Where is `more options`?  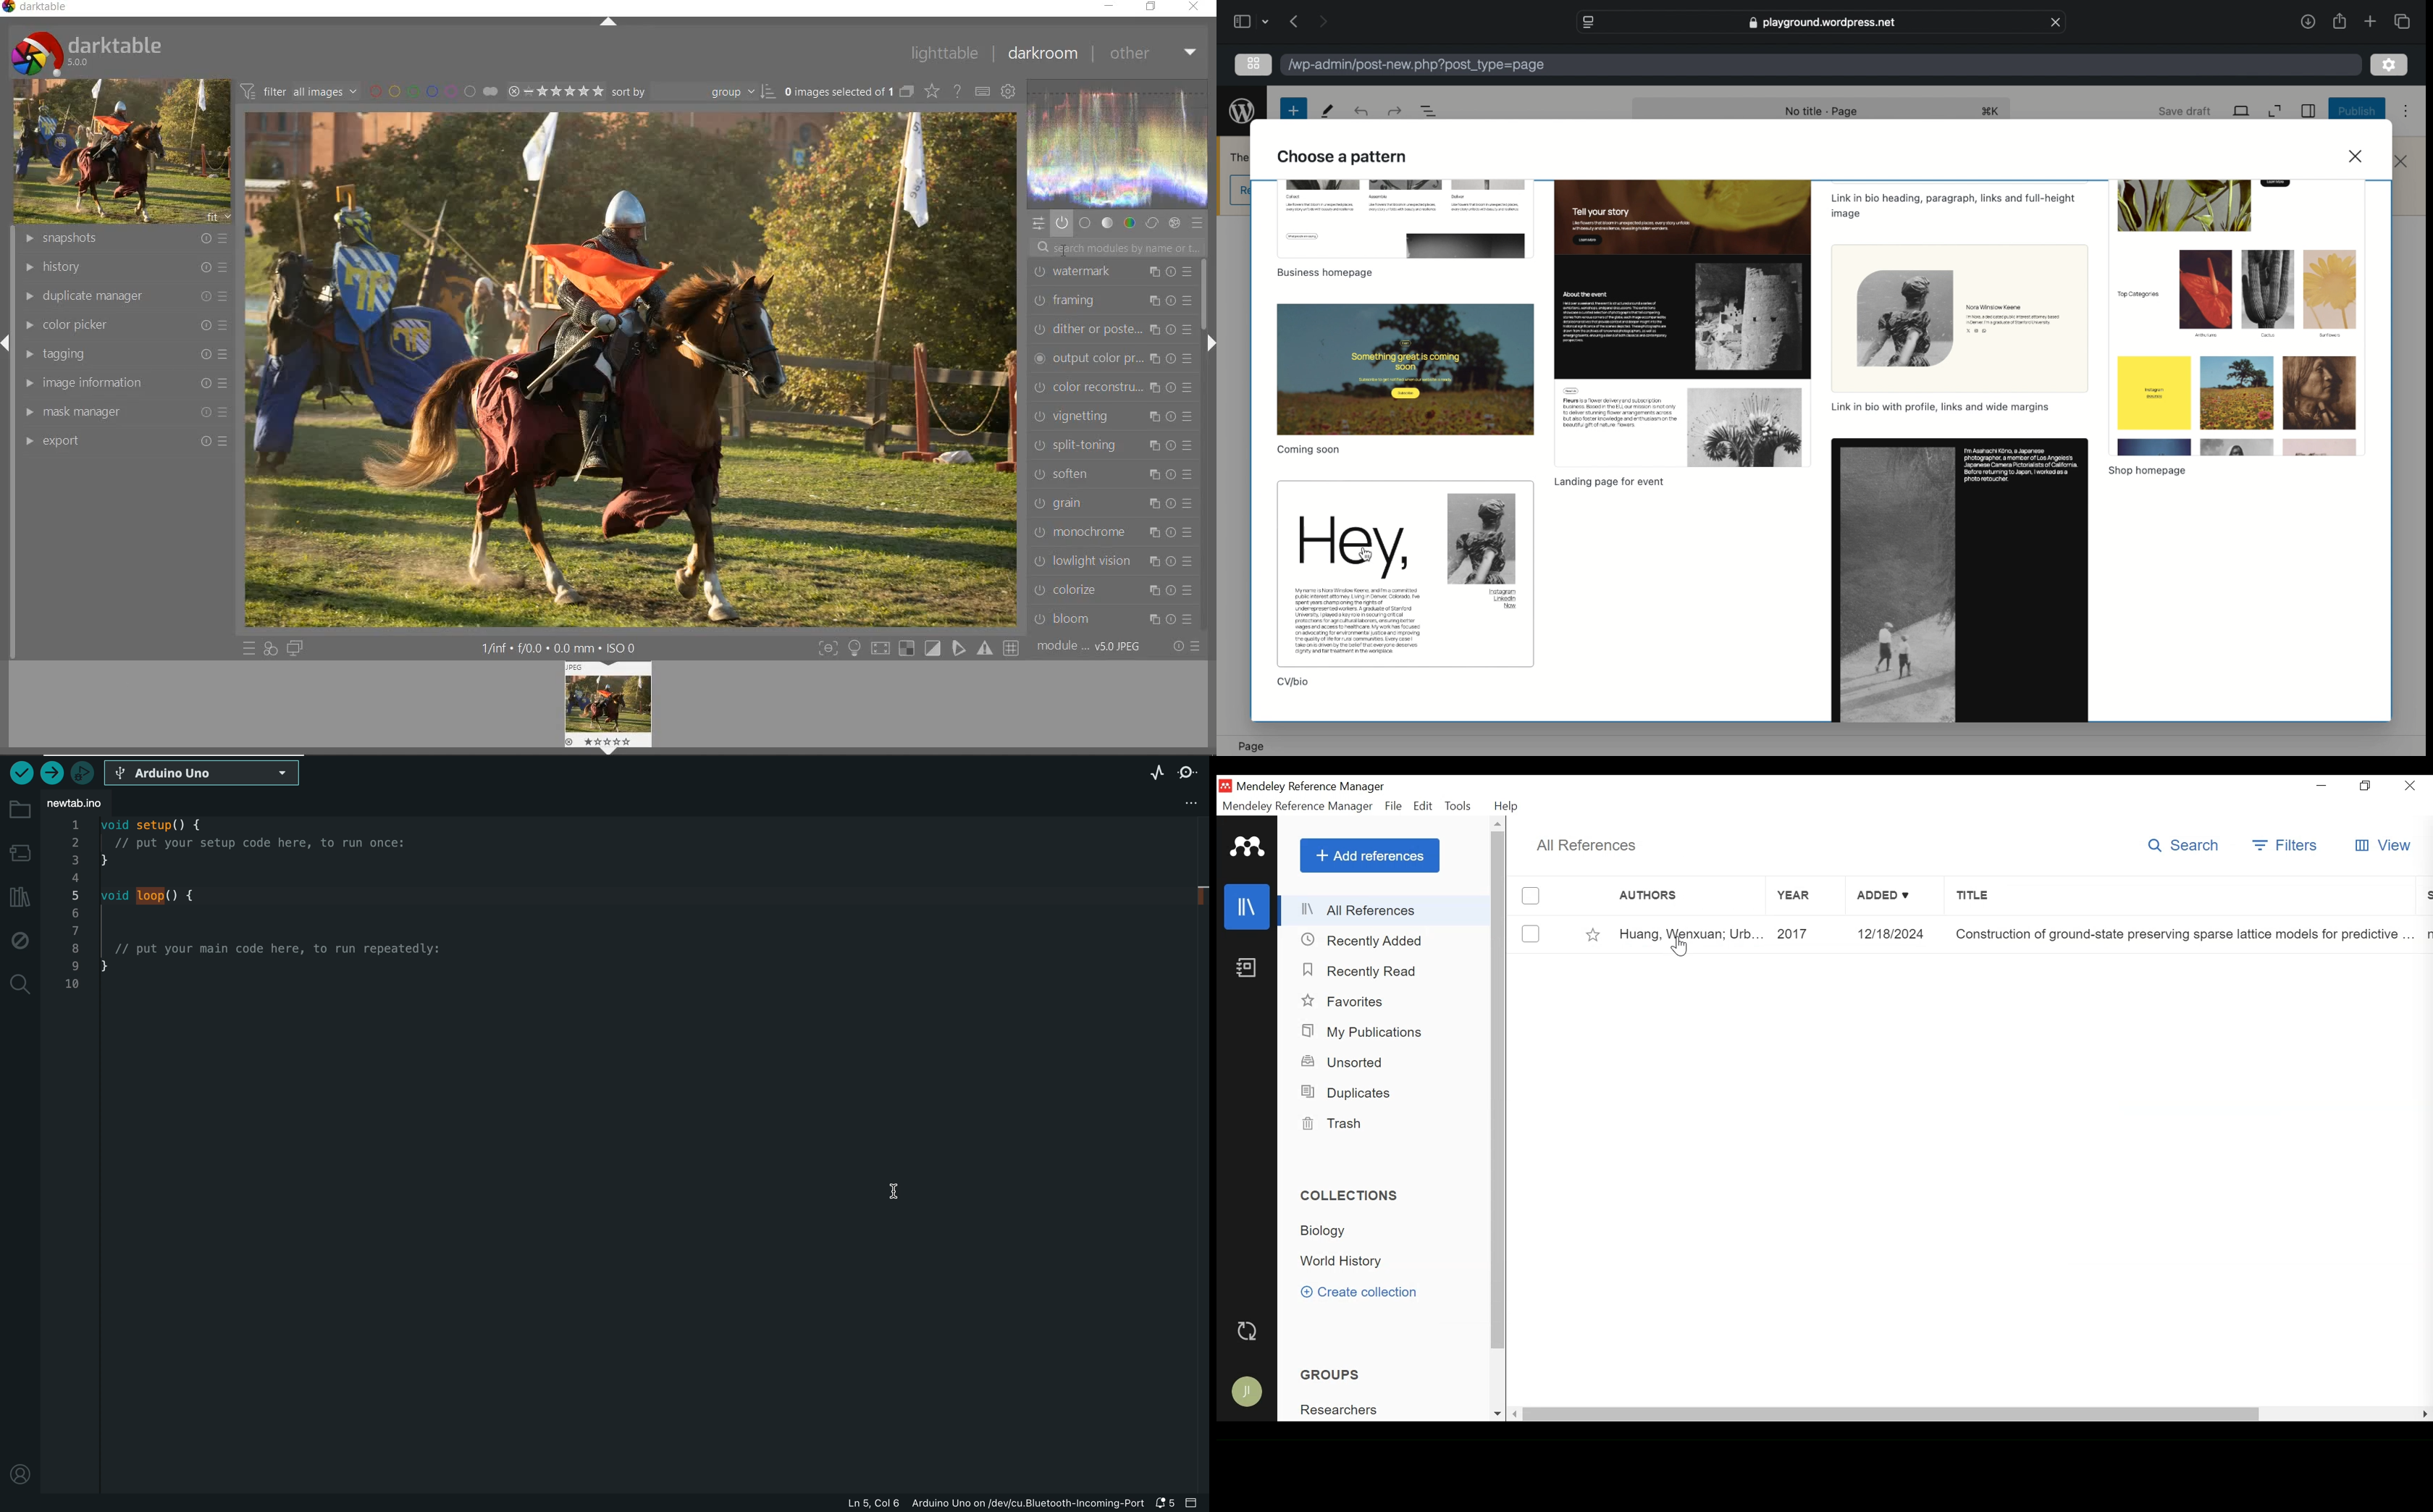 more options is located at coordinates (2406, 111).